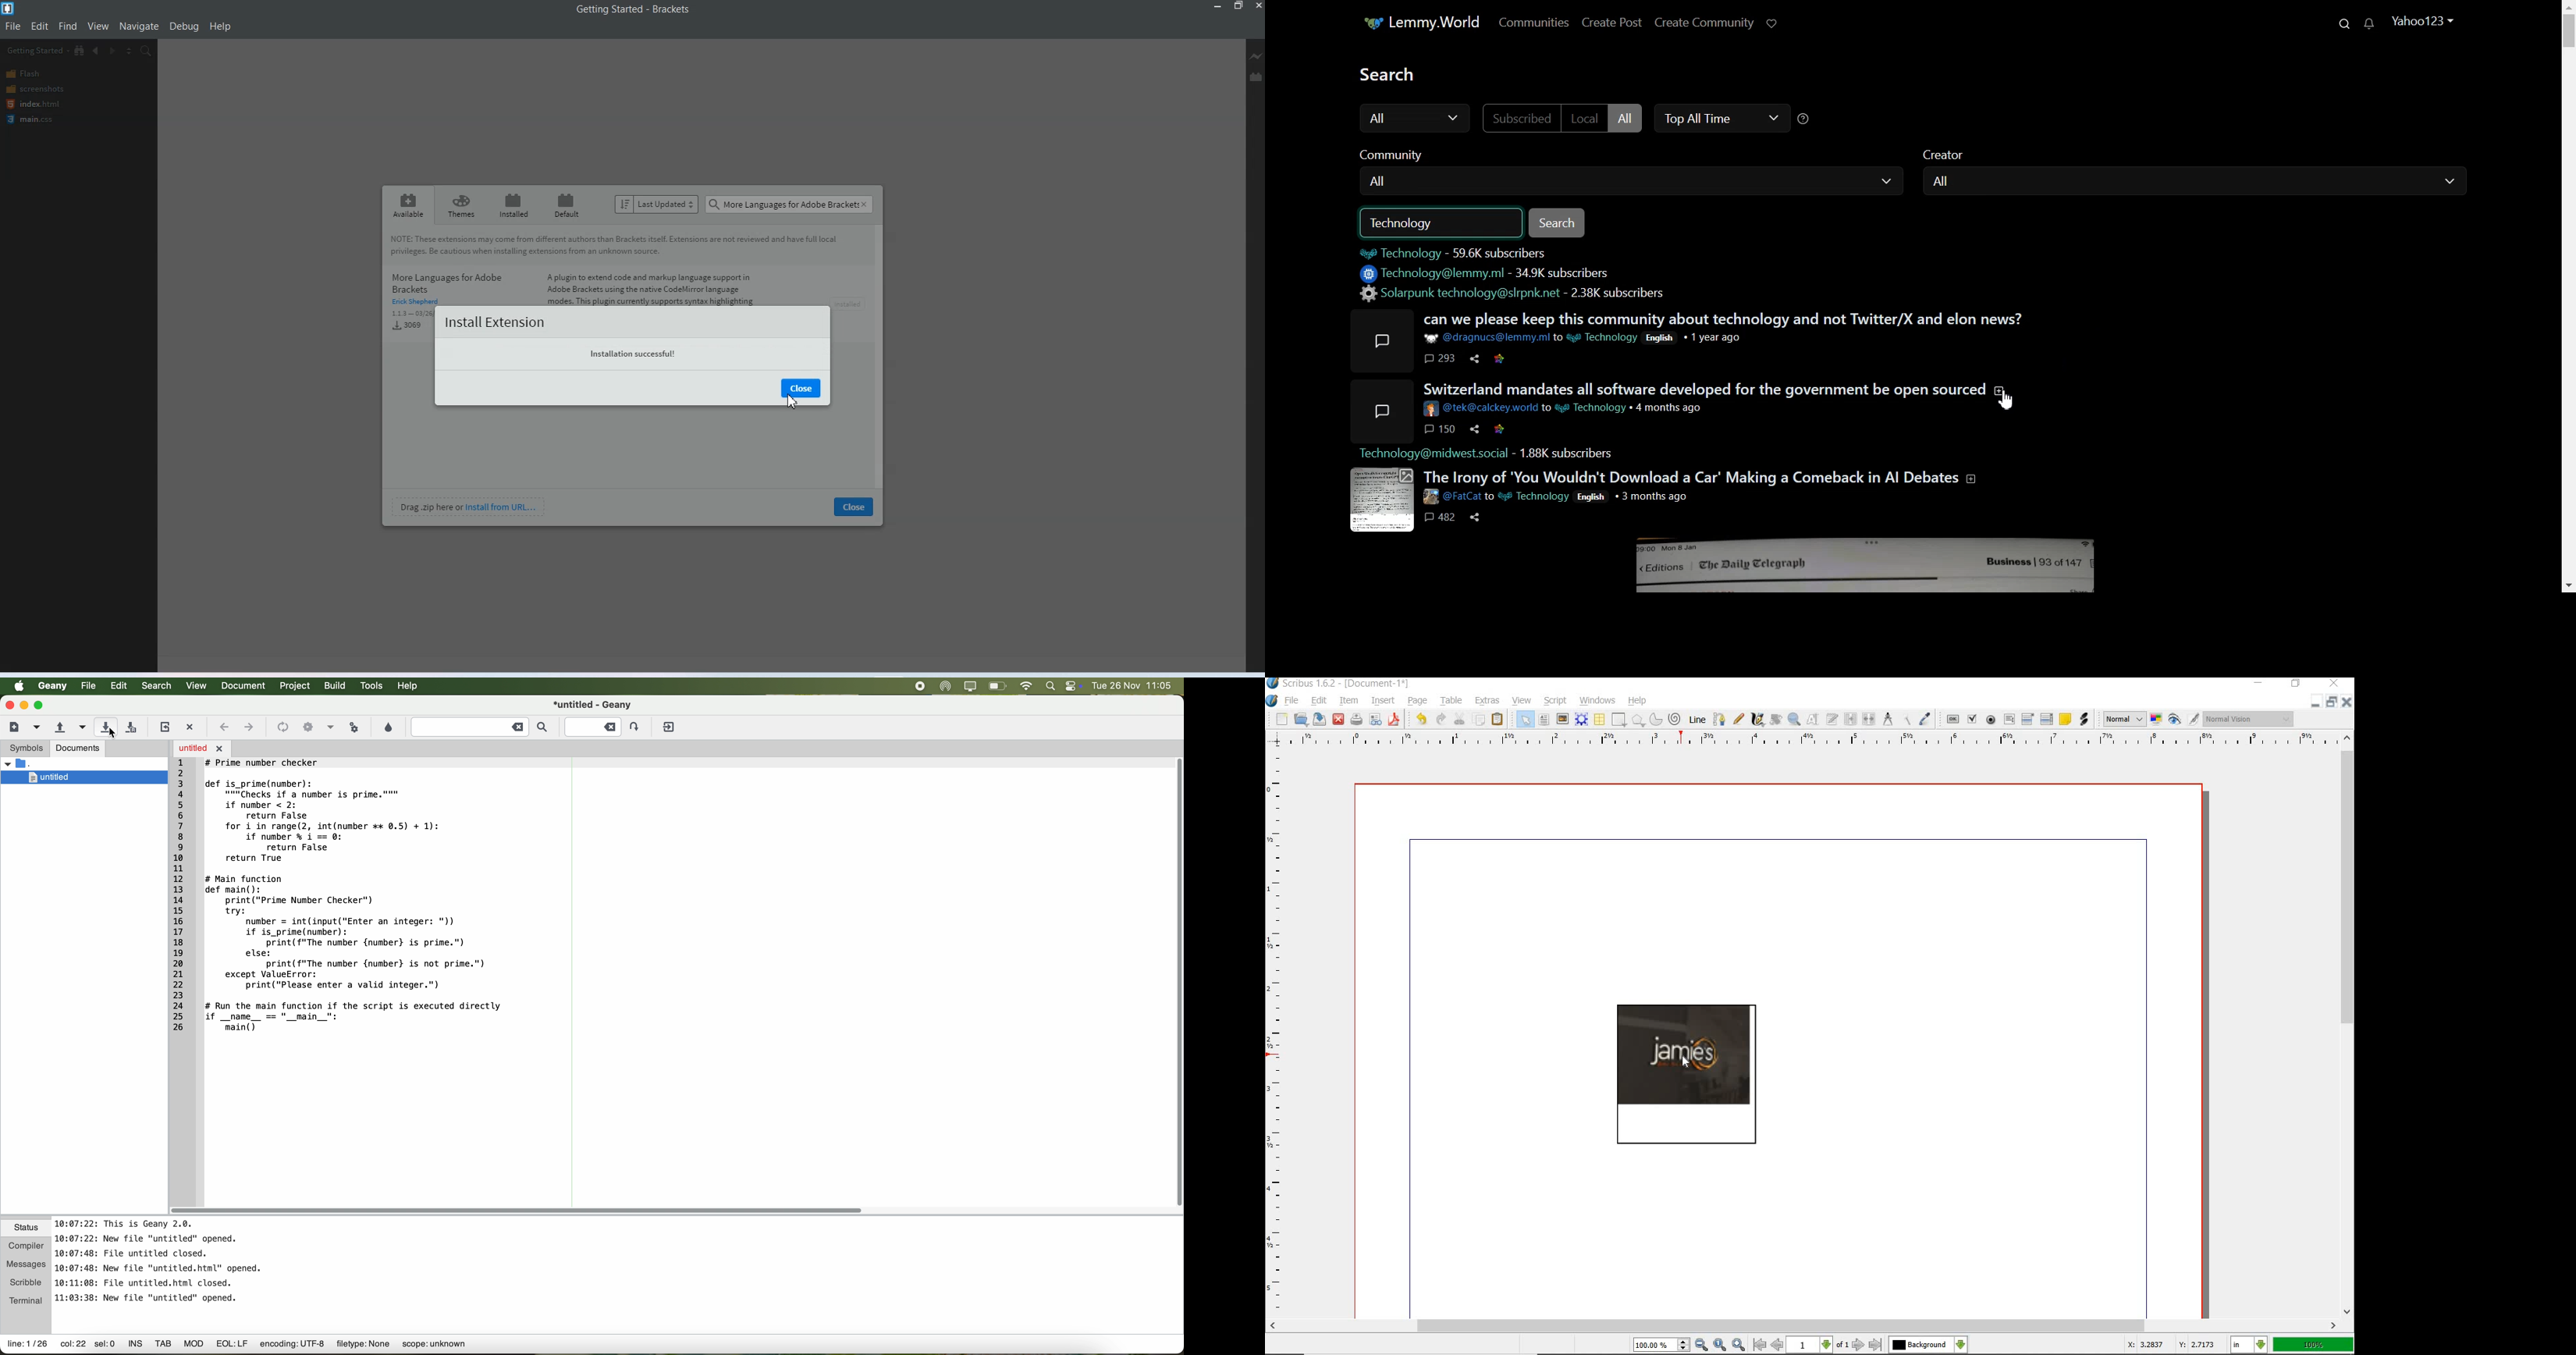 The image size is (2576, 1372). Describe the element at coordinates (512, 205) in the screenshot. I see `Installed` at that location.